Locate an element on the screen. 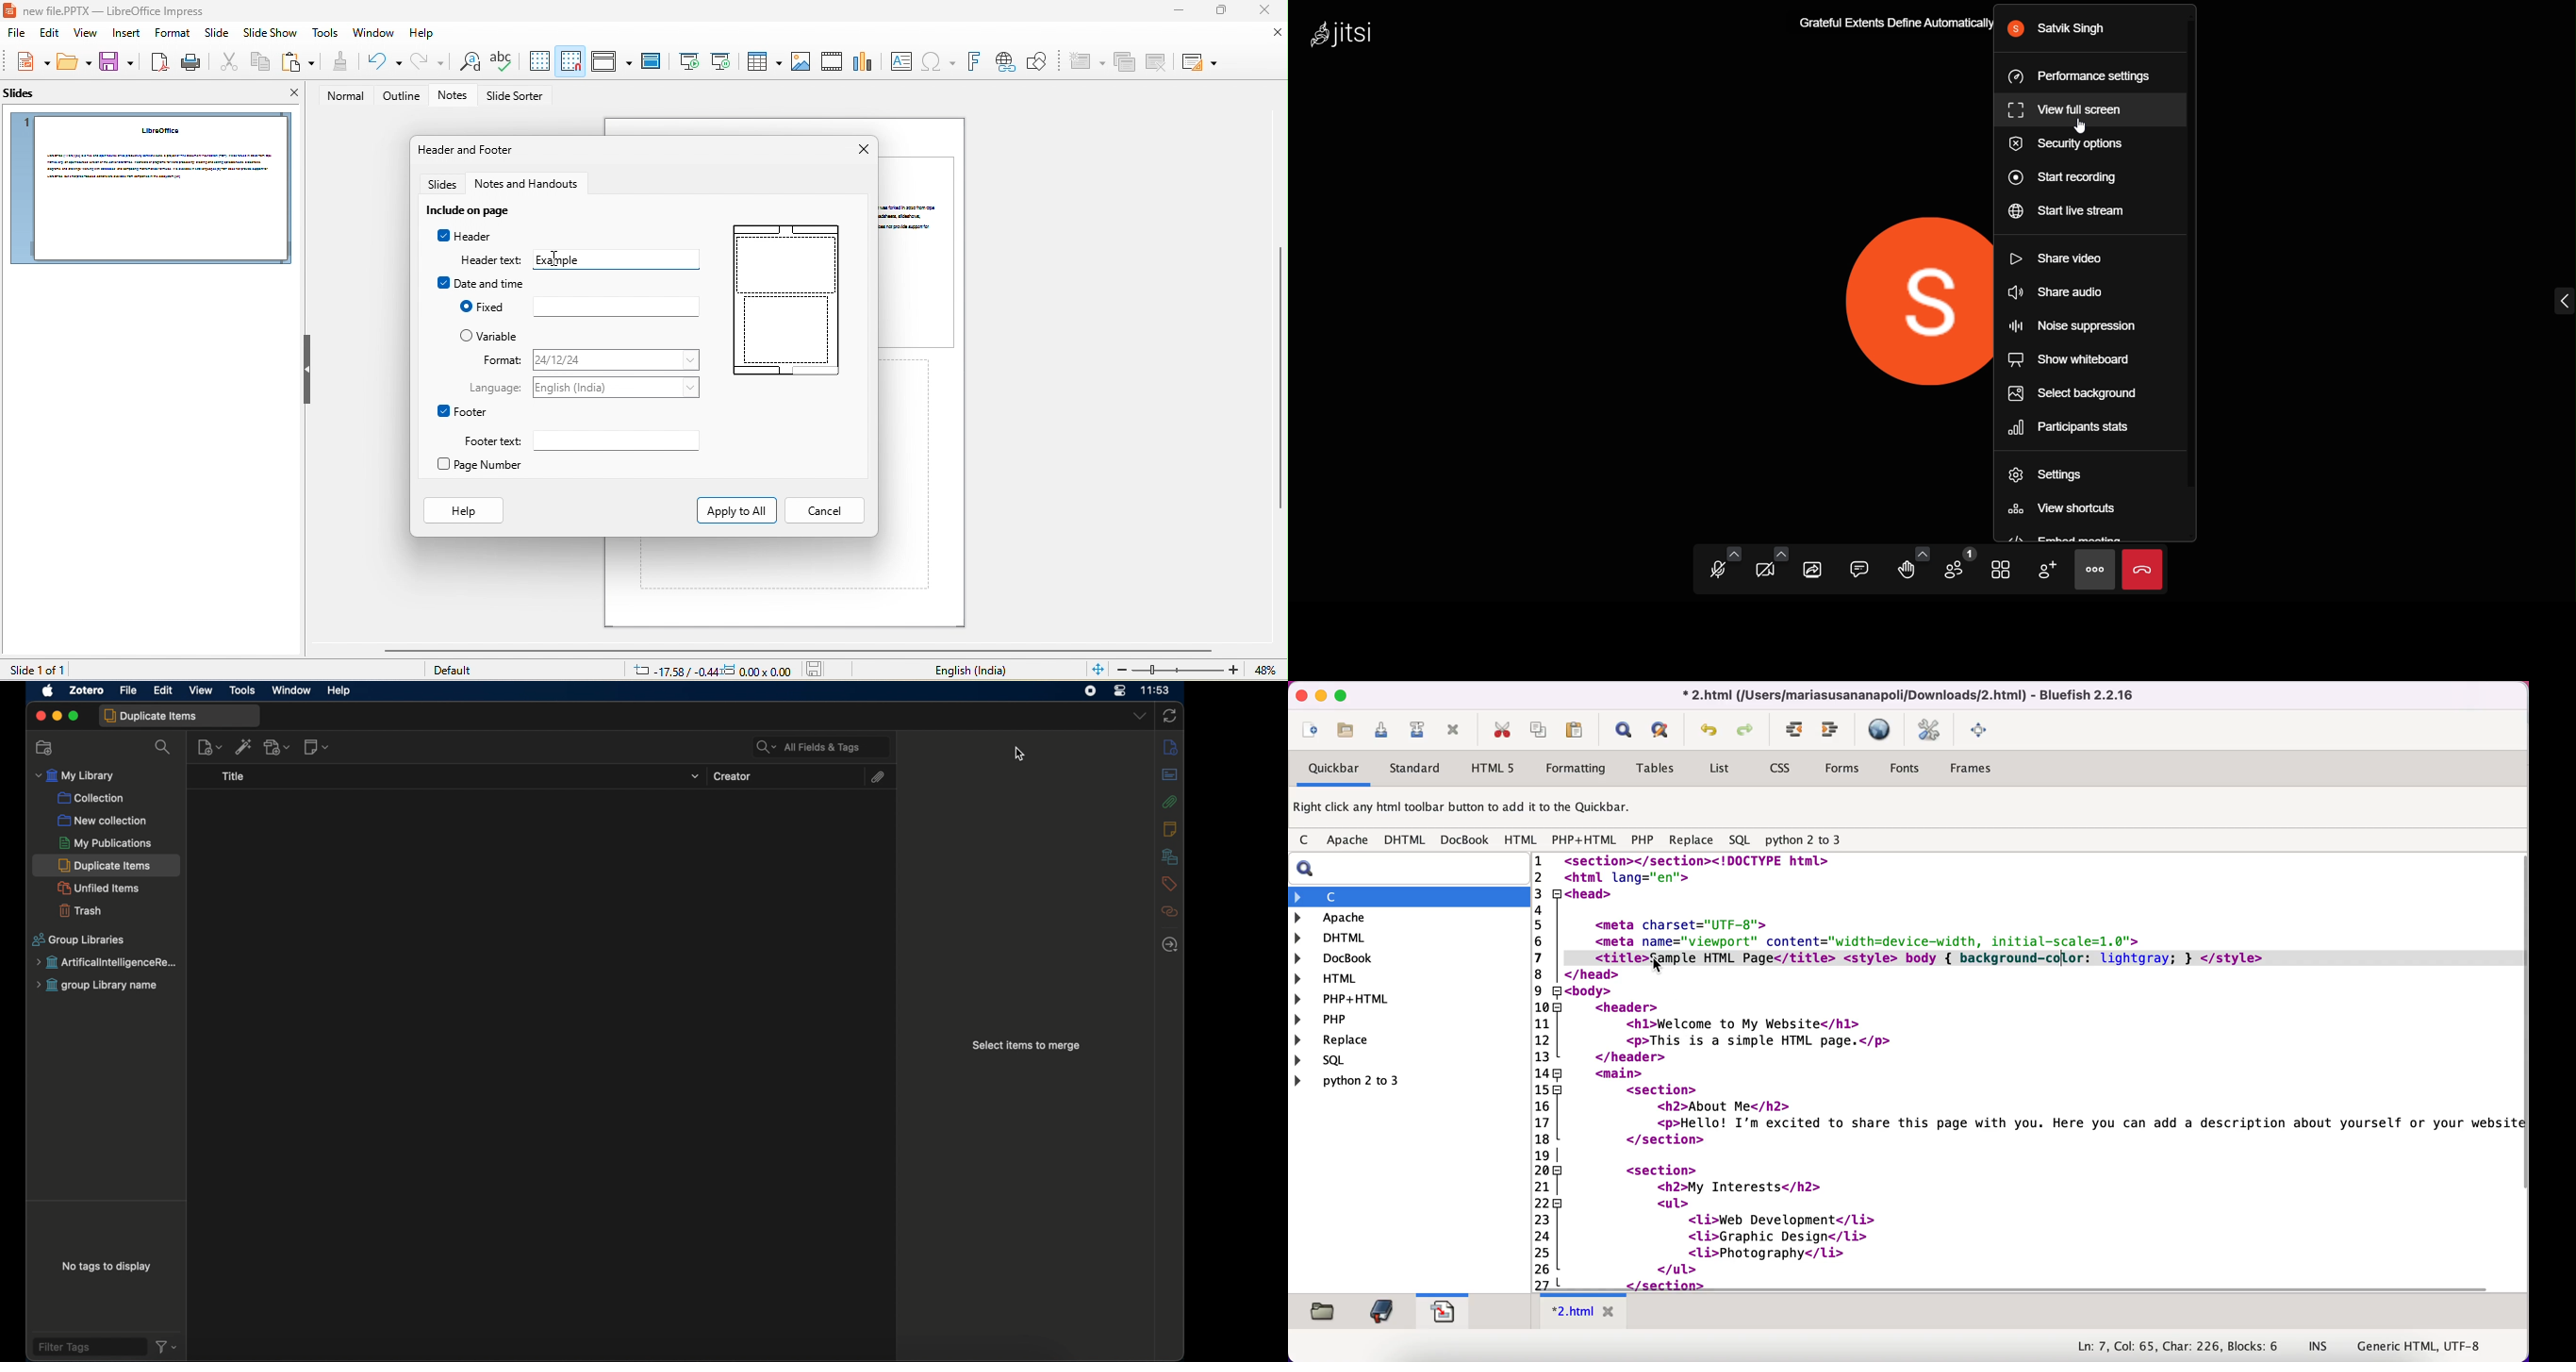 Image resolution: width=2576 pixels, height=1372 pixels. docbook is located at coordinates (1465, 839).